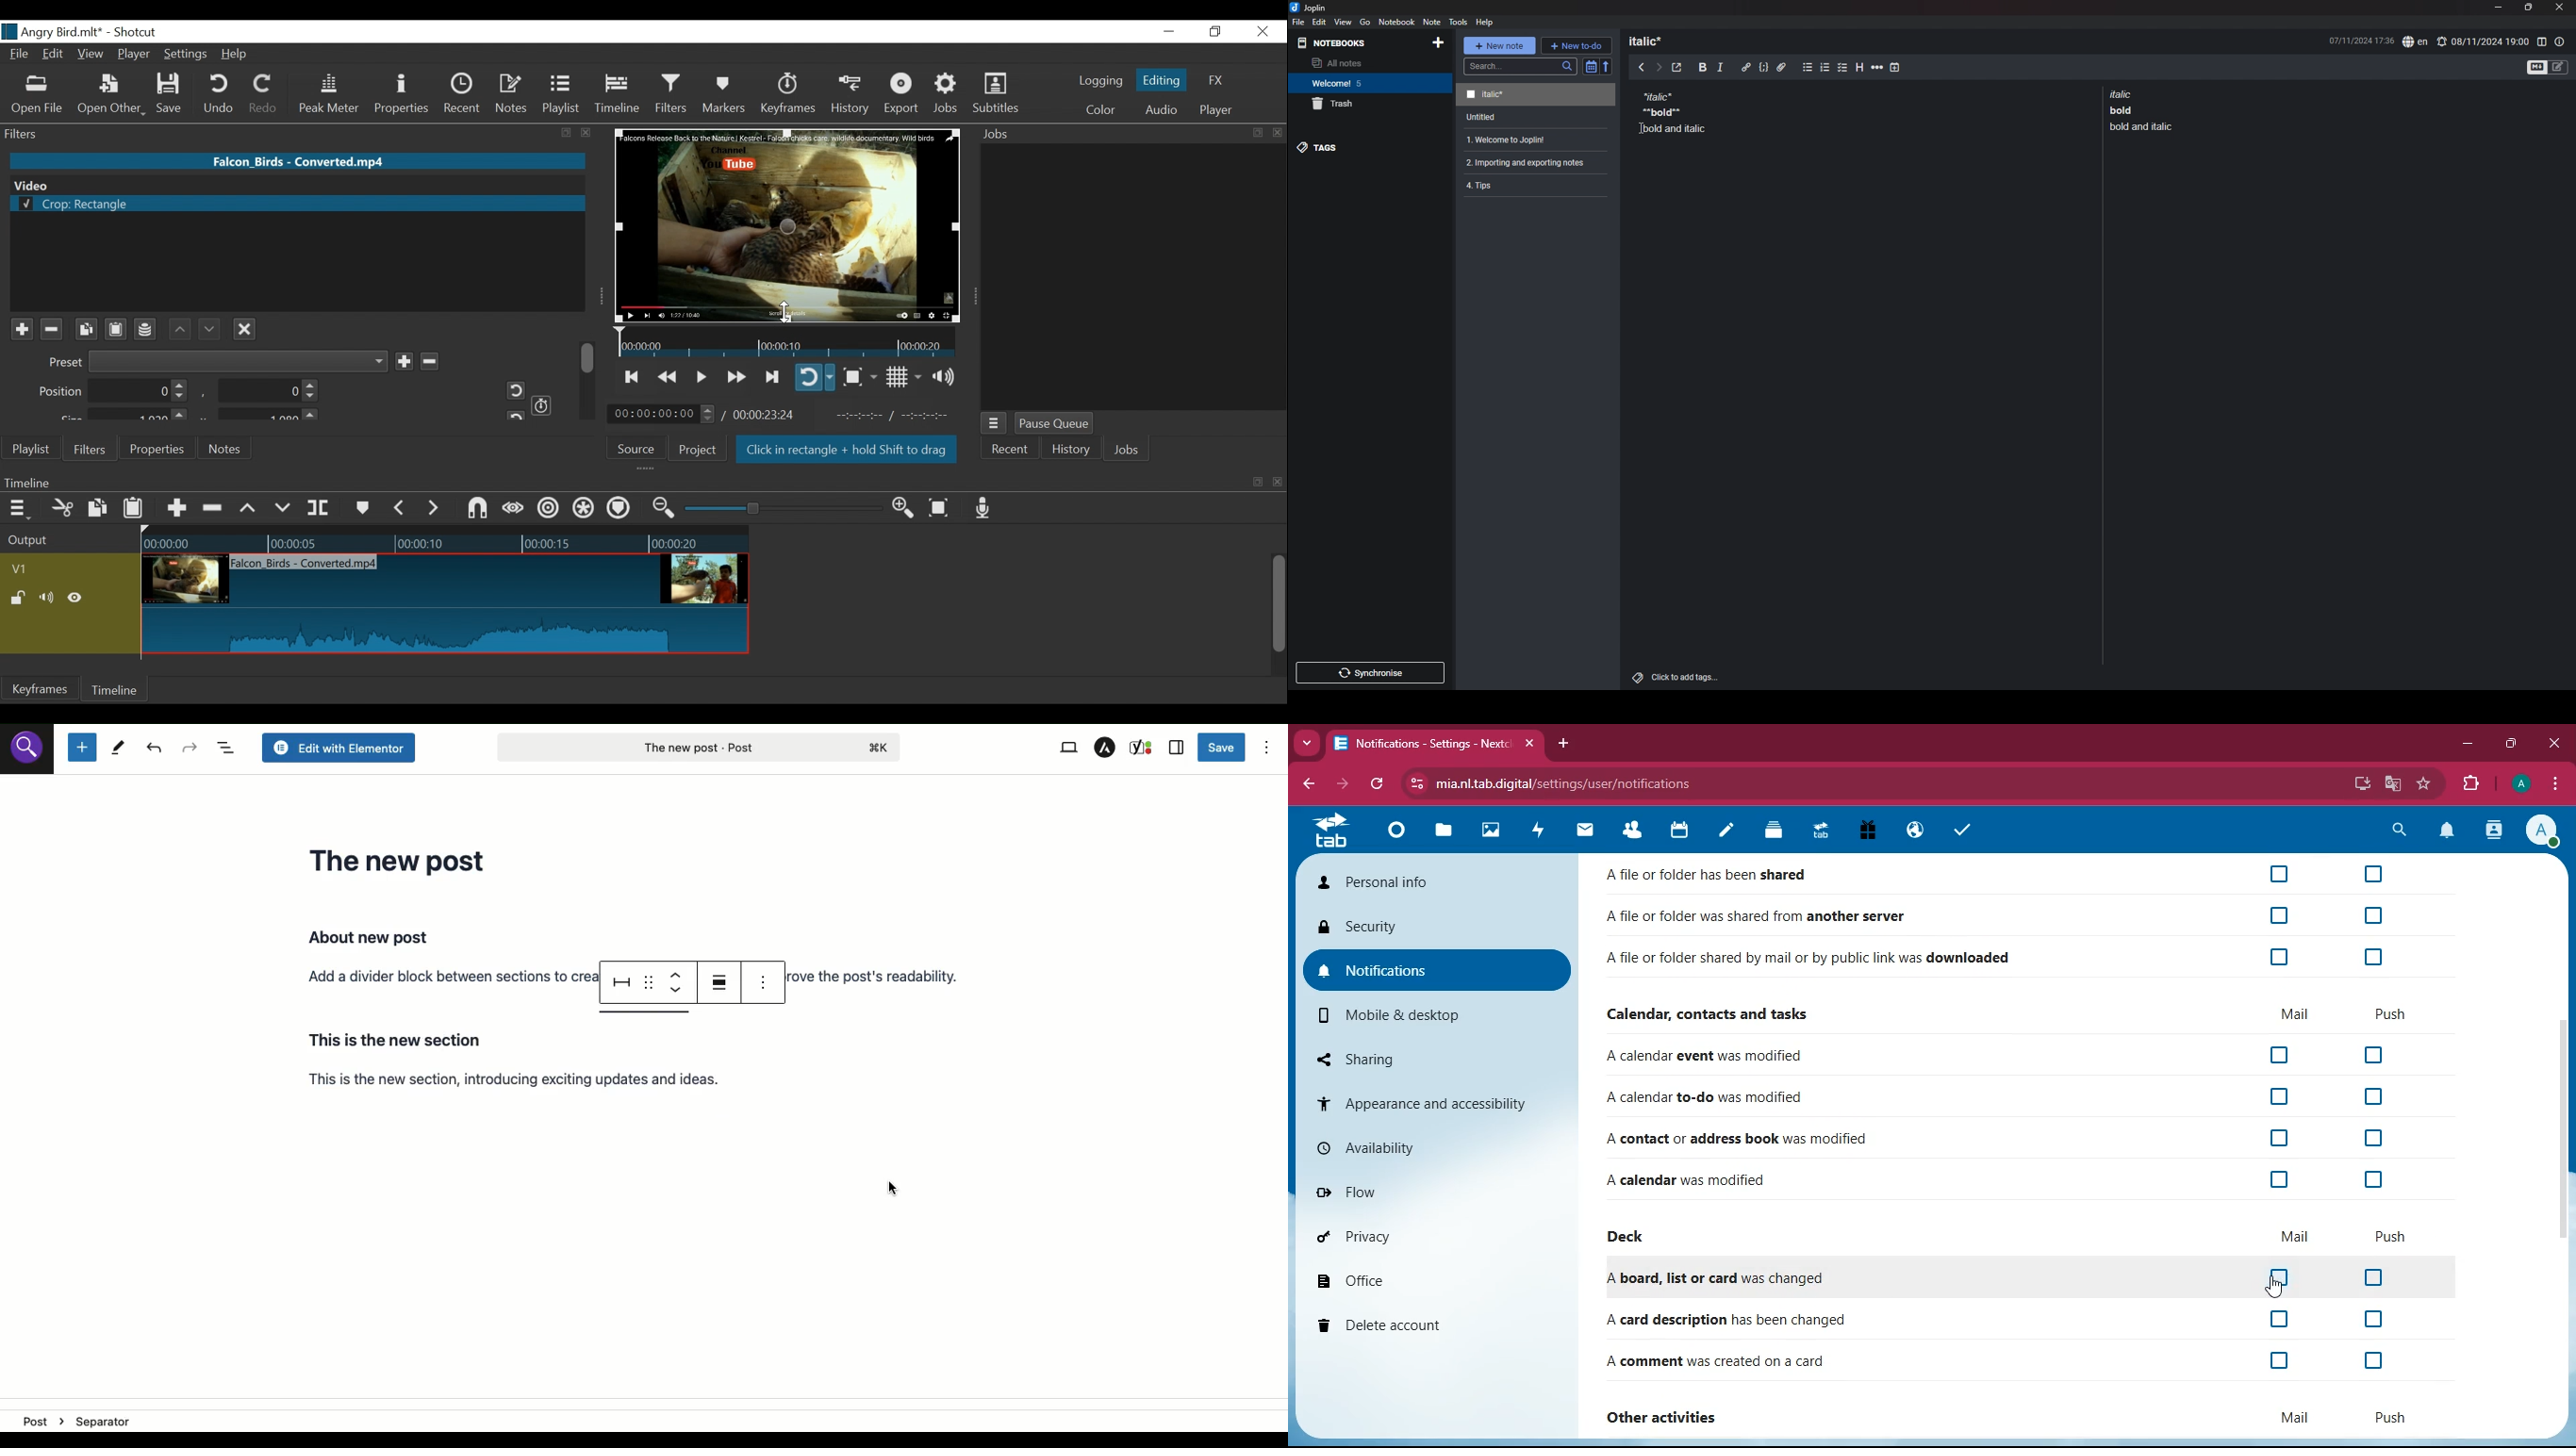 Image resolution: width=2576 pixels, height=1456 pixels. I want to click on Keyframes, so click(787, 94).